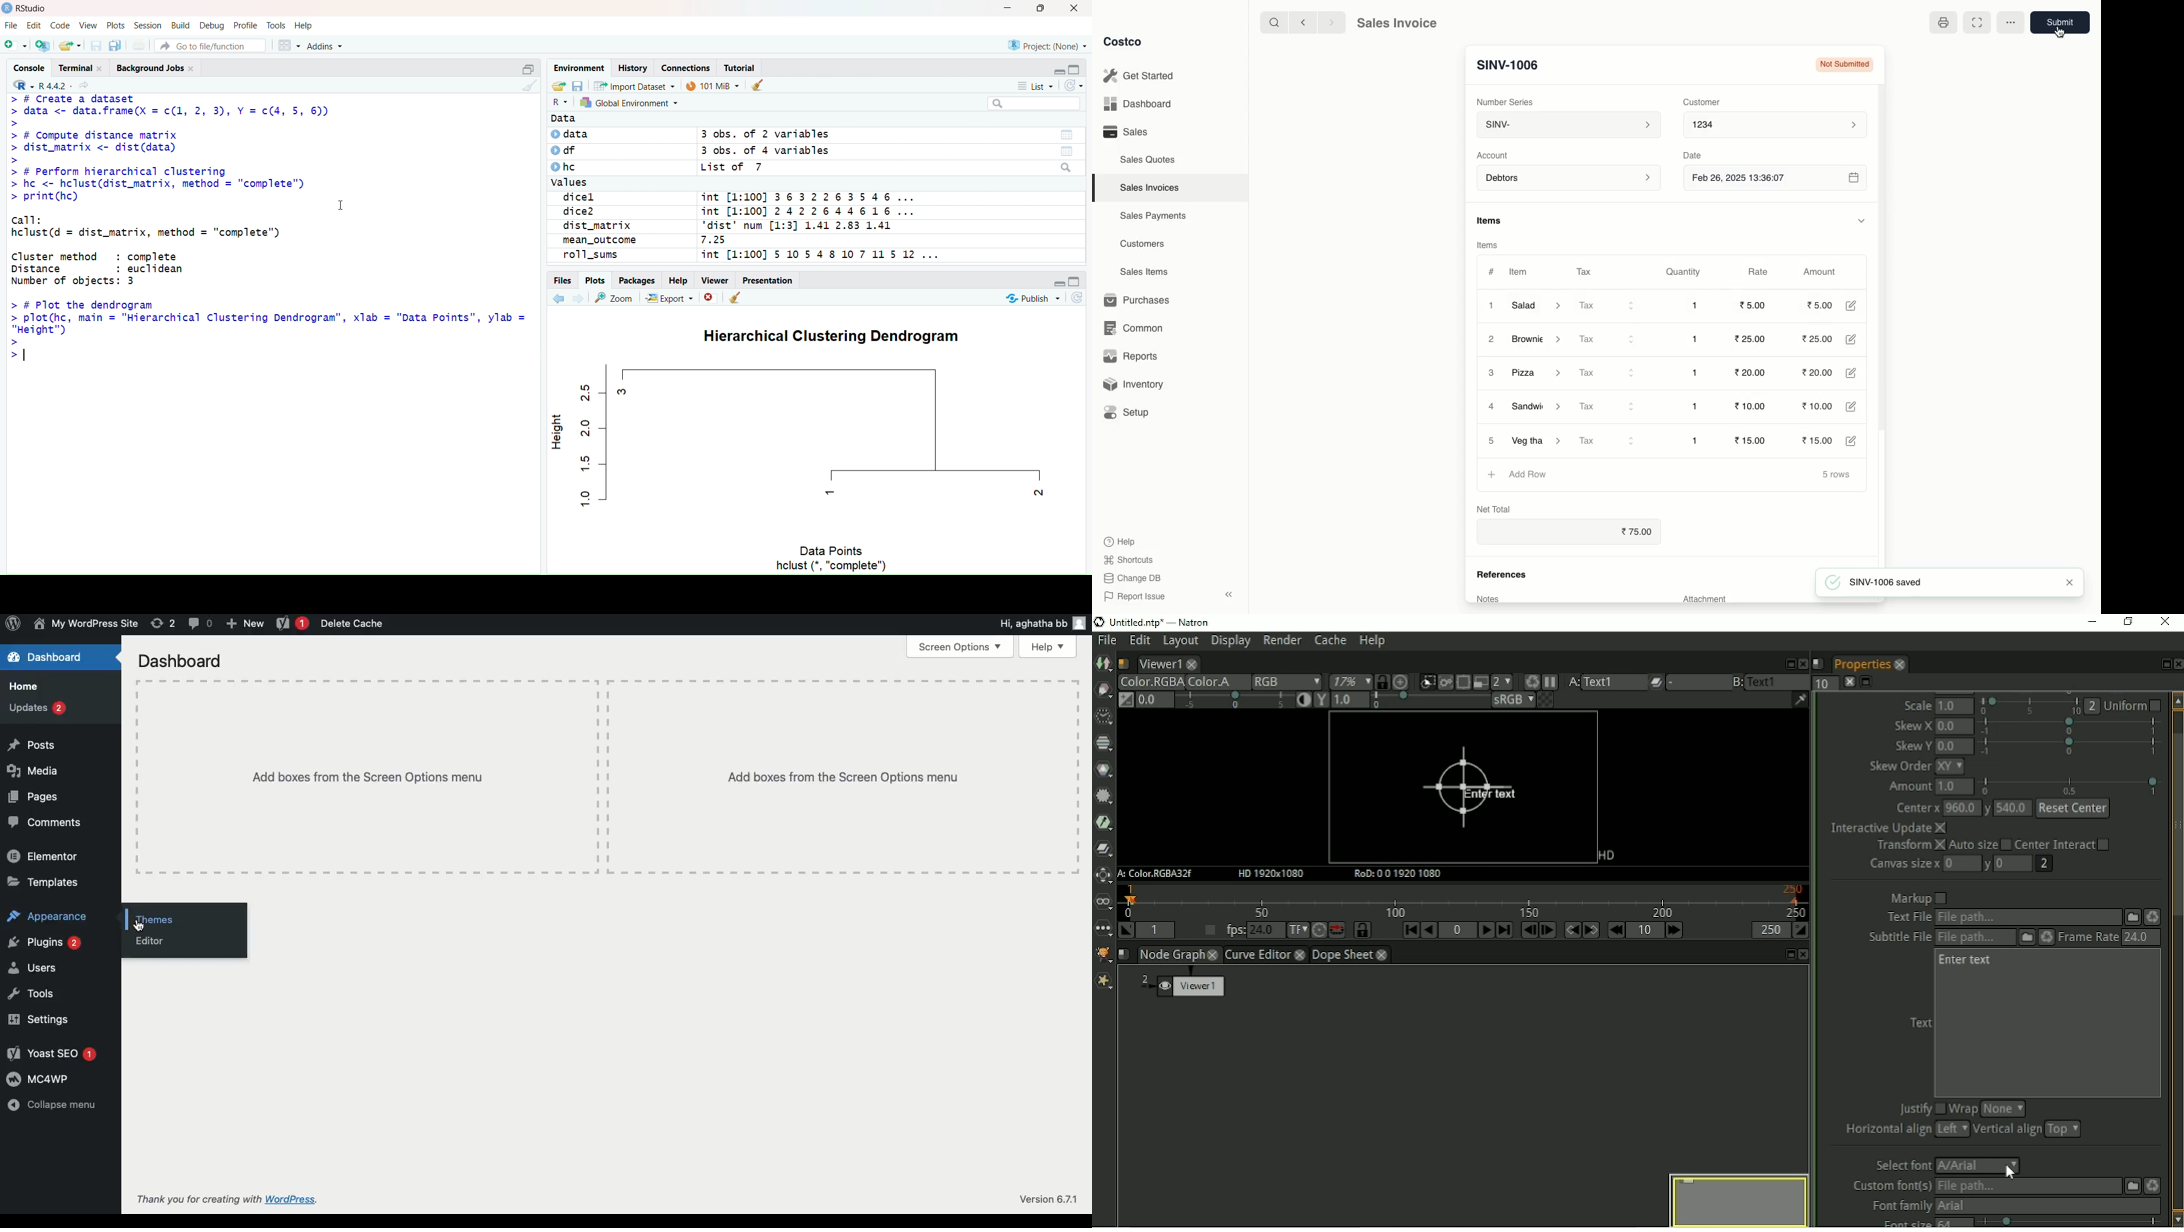 The image size is (2184, 1232). I want to click on Packages, so click(638, 279).